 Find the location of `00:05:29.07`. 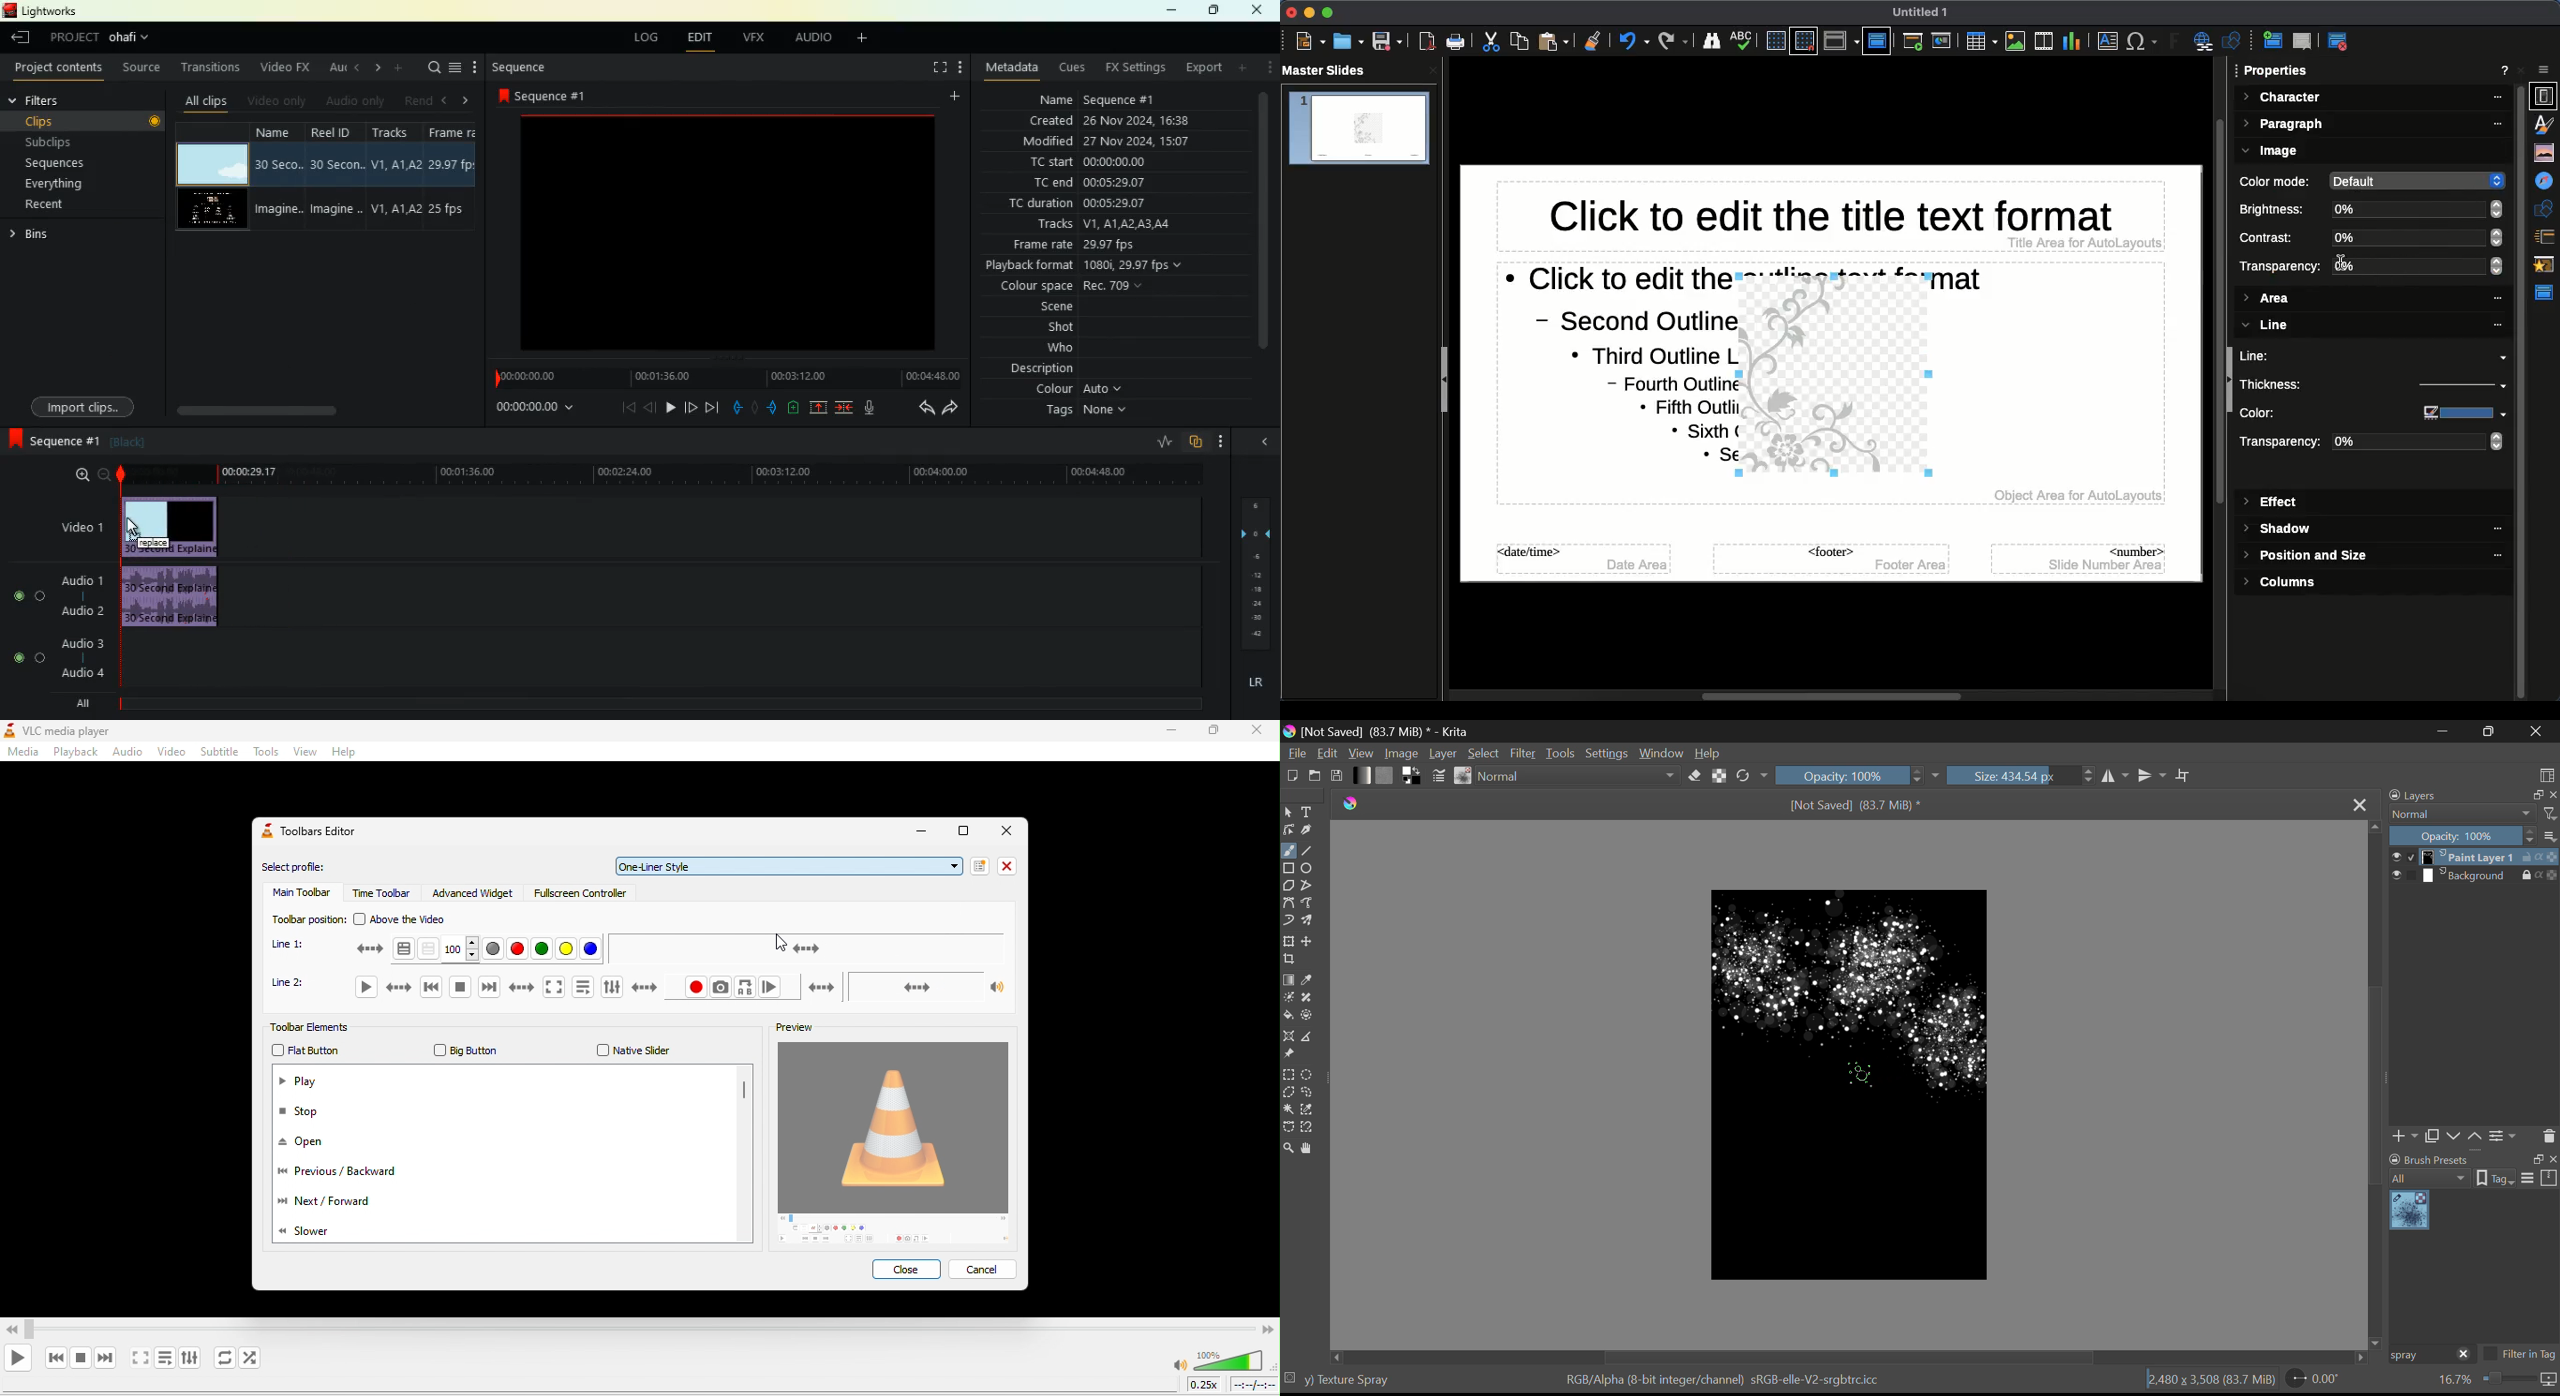

00:05:29.07 is located at coordinates (1114, 182).